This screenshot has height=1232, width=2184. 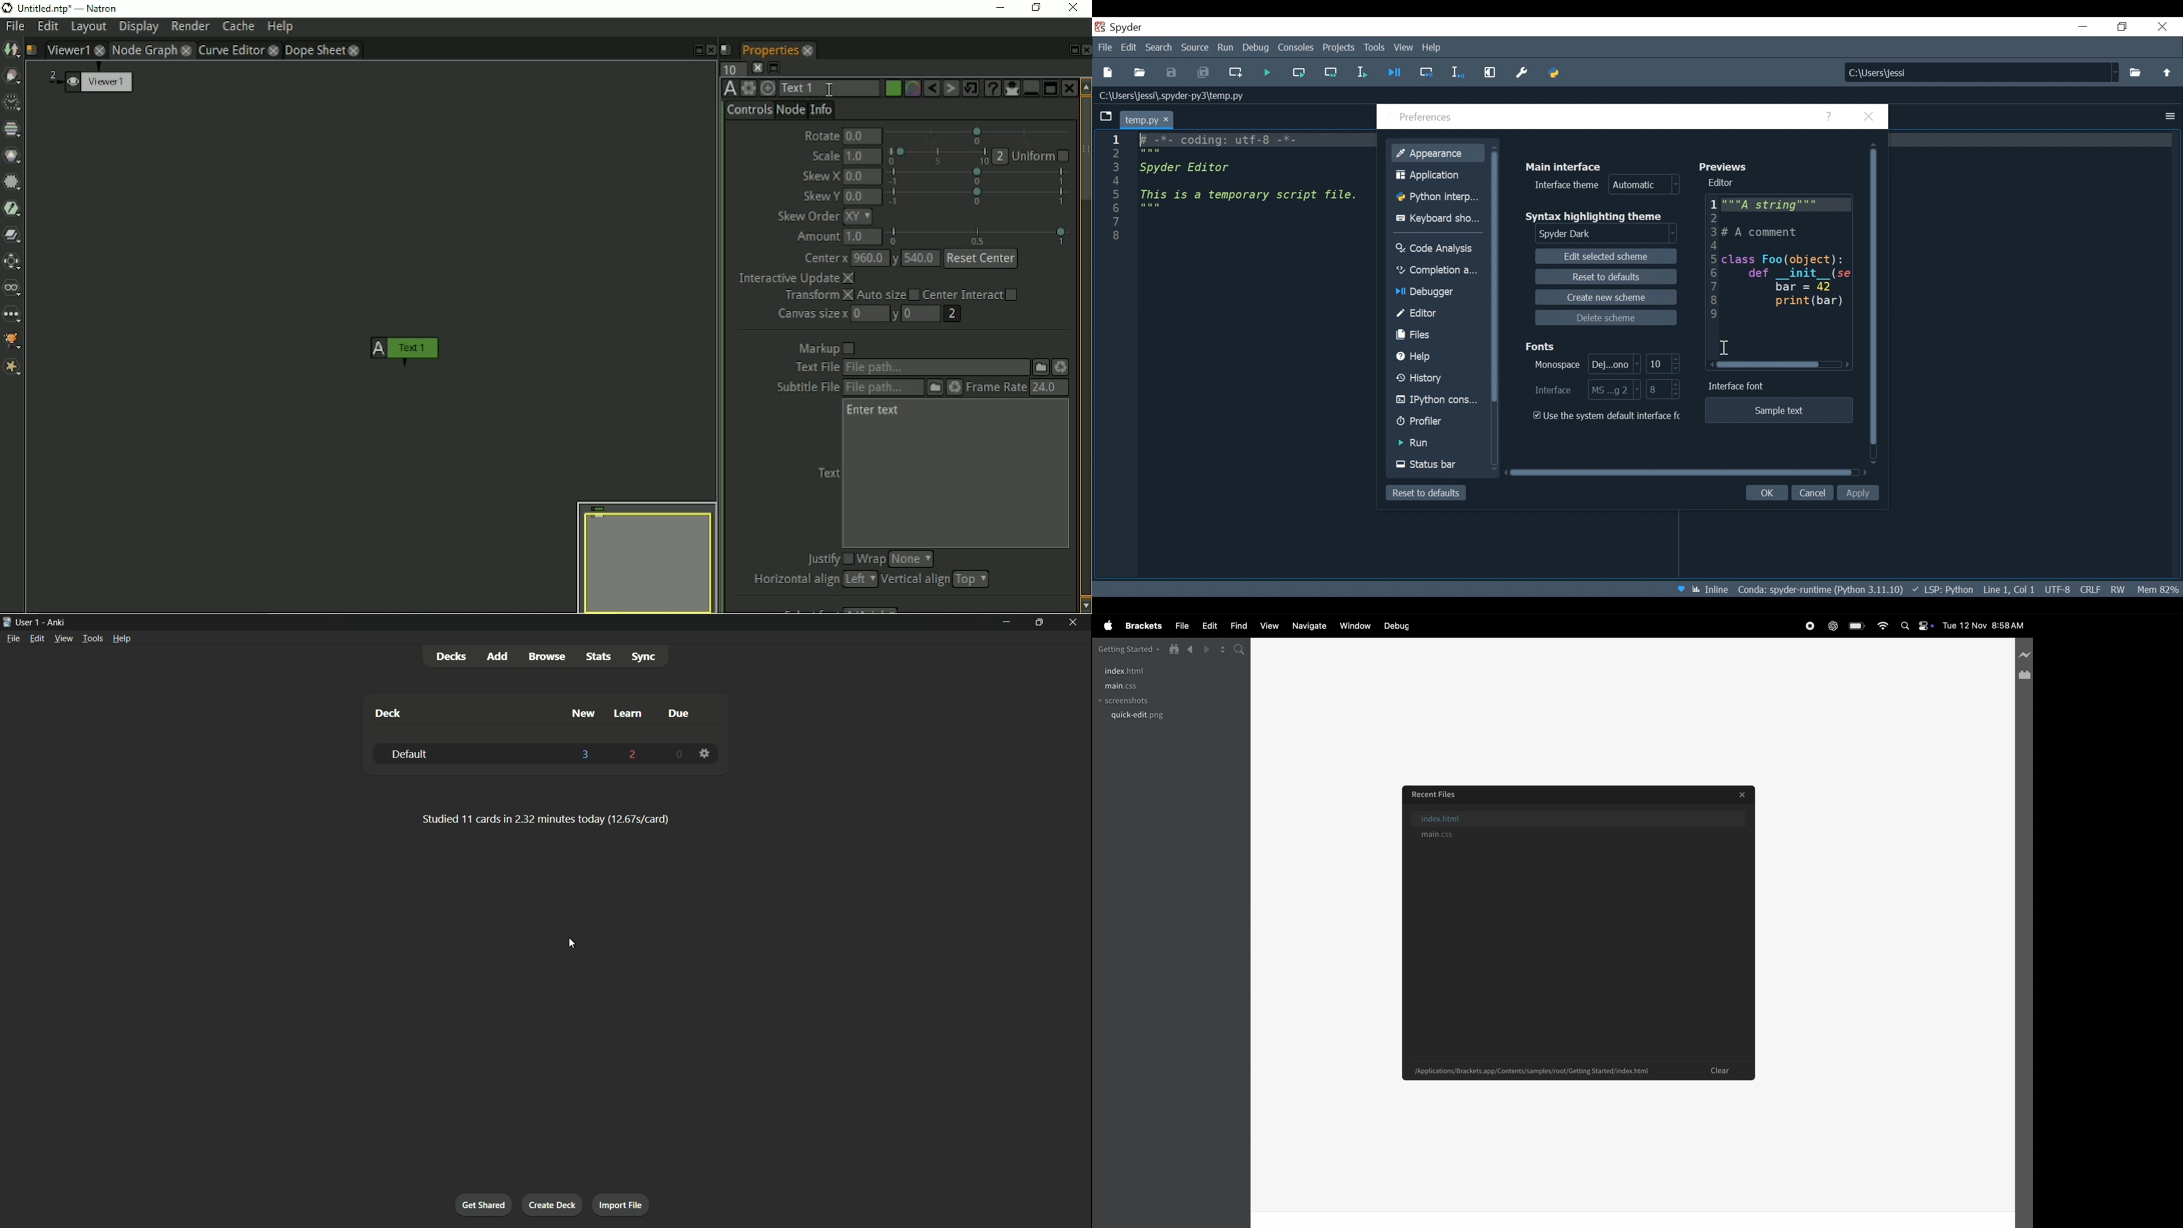 I want to click on Close, so click(x=1867, y=116).